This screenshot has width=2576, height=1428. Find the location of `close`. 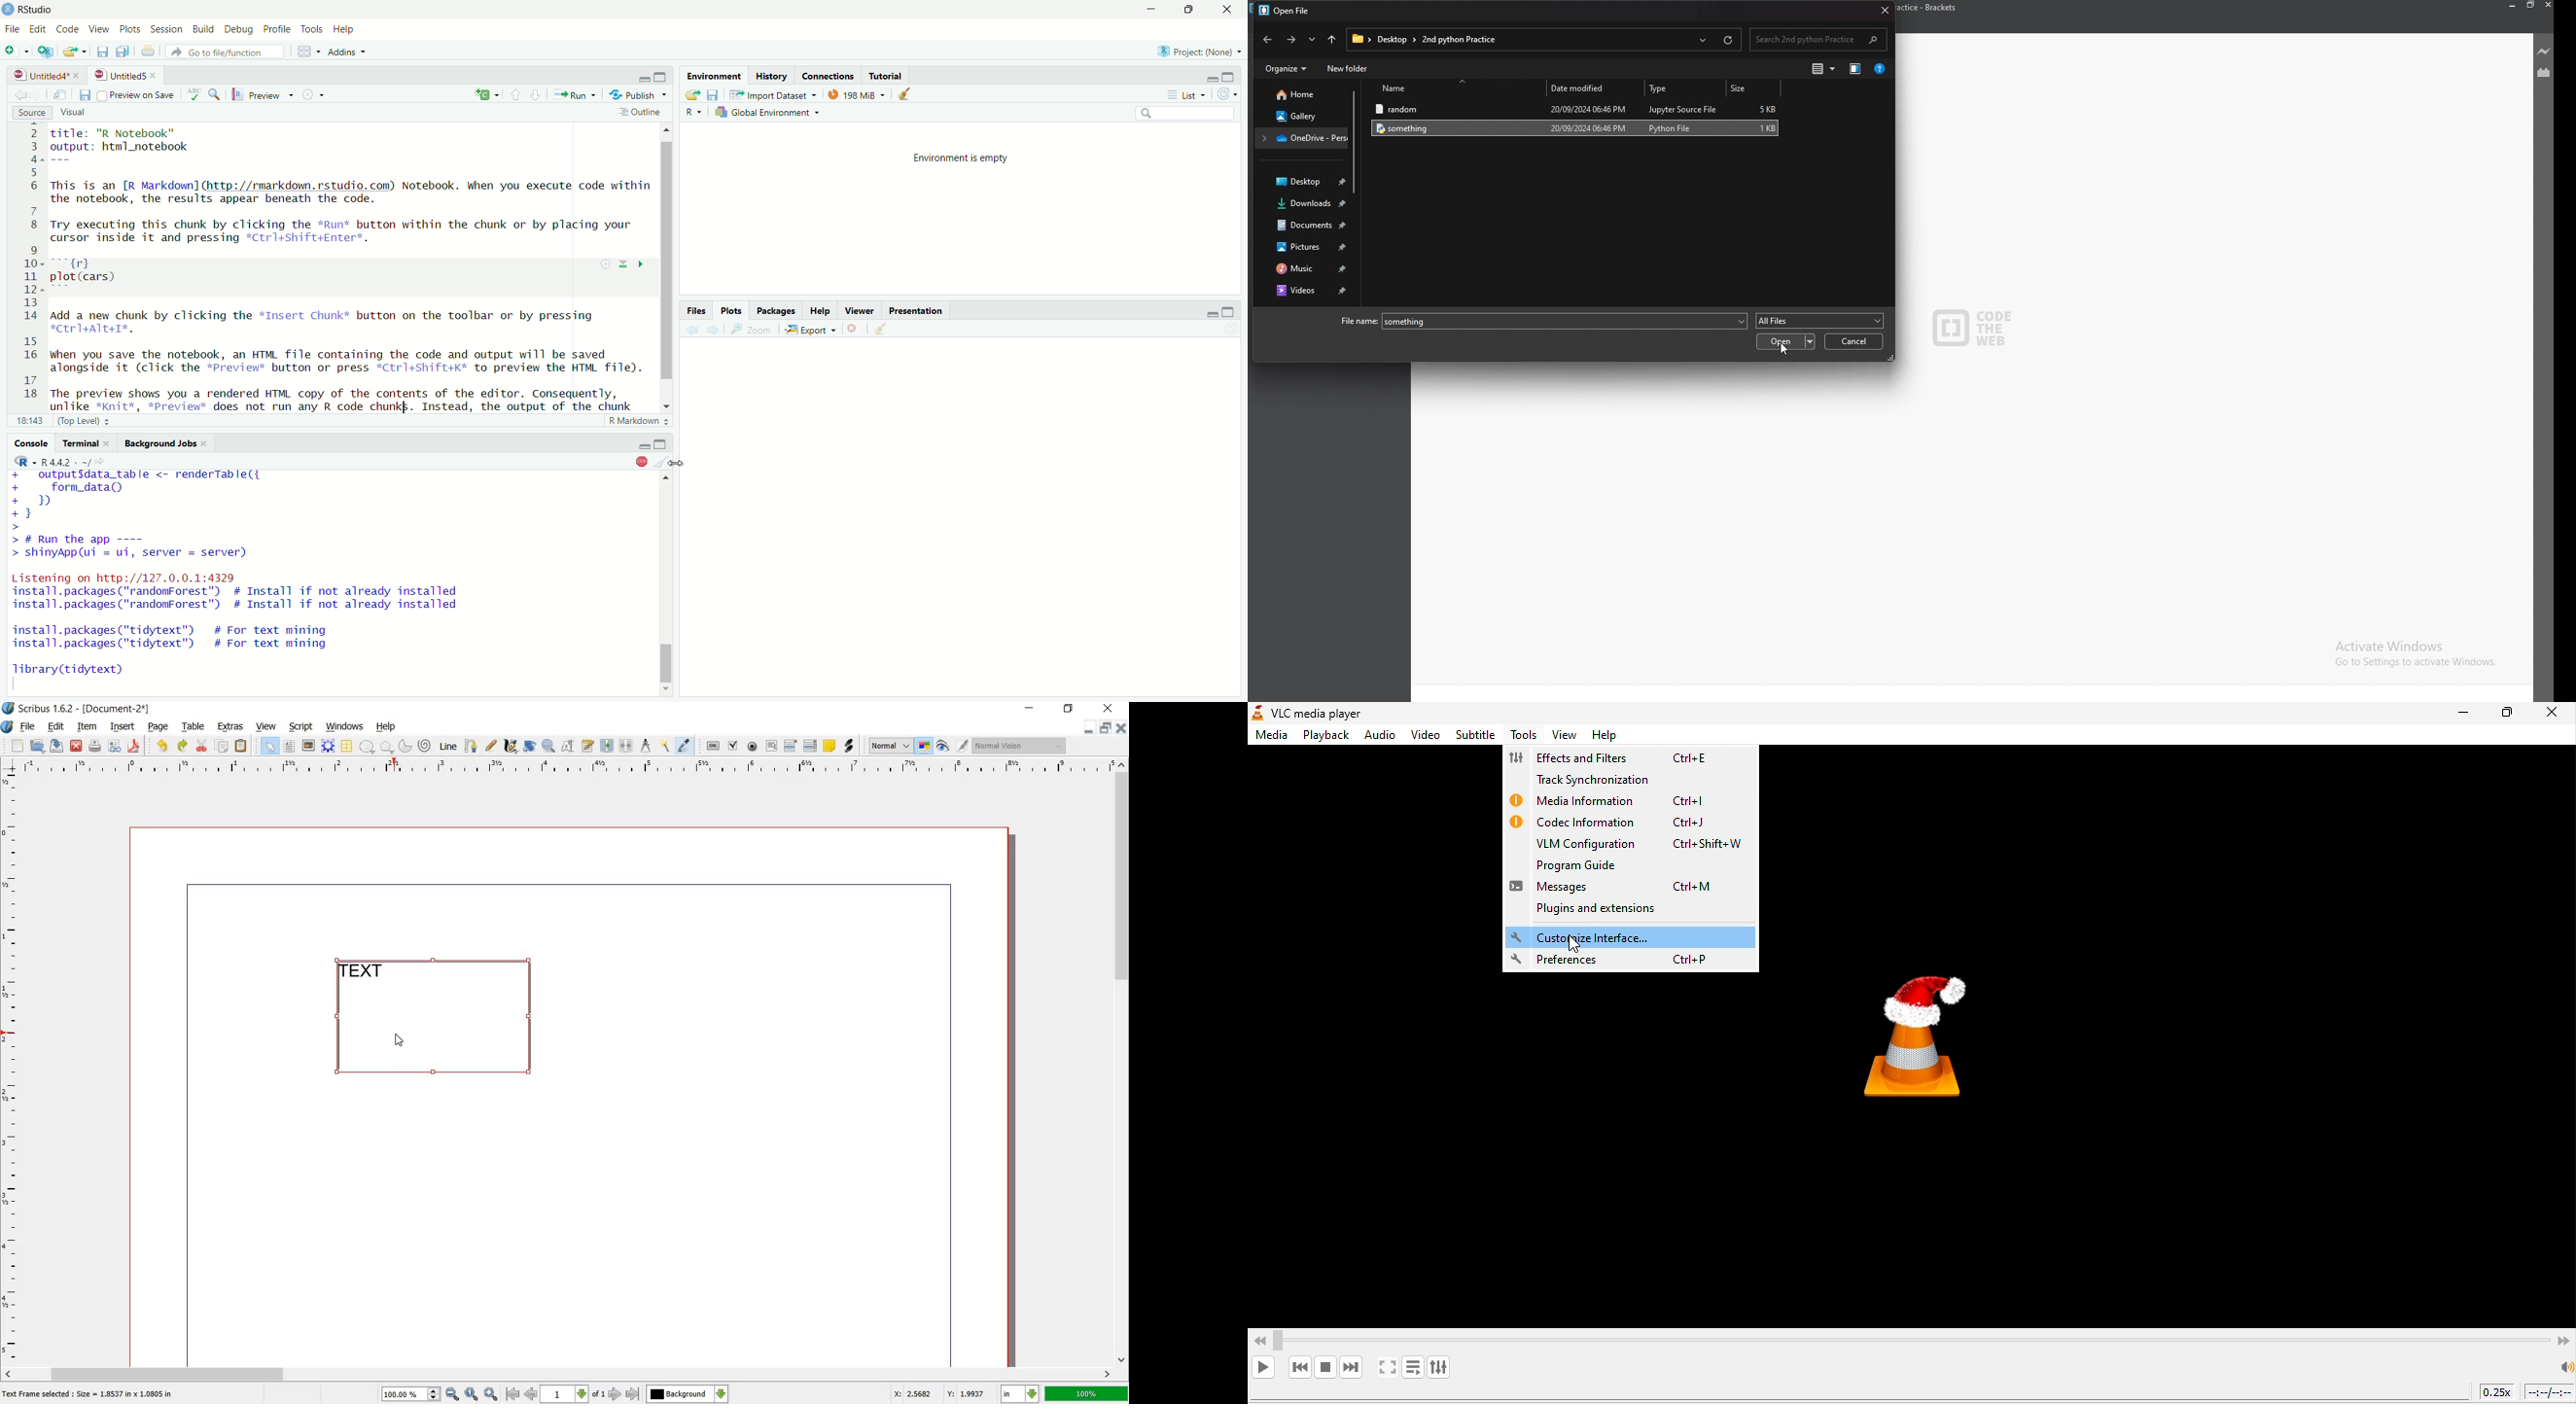

close is located at coordinates (156, 75).